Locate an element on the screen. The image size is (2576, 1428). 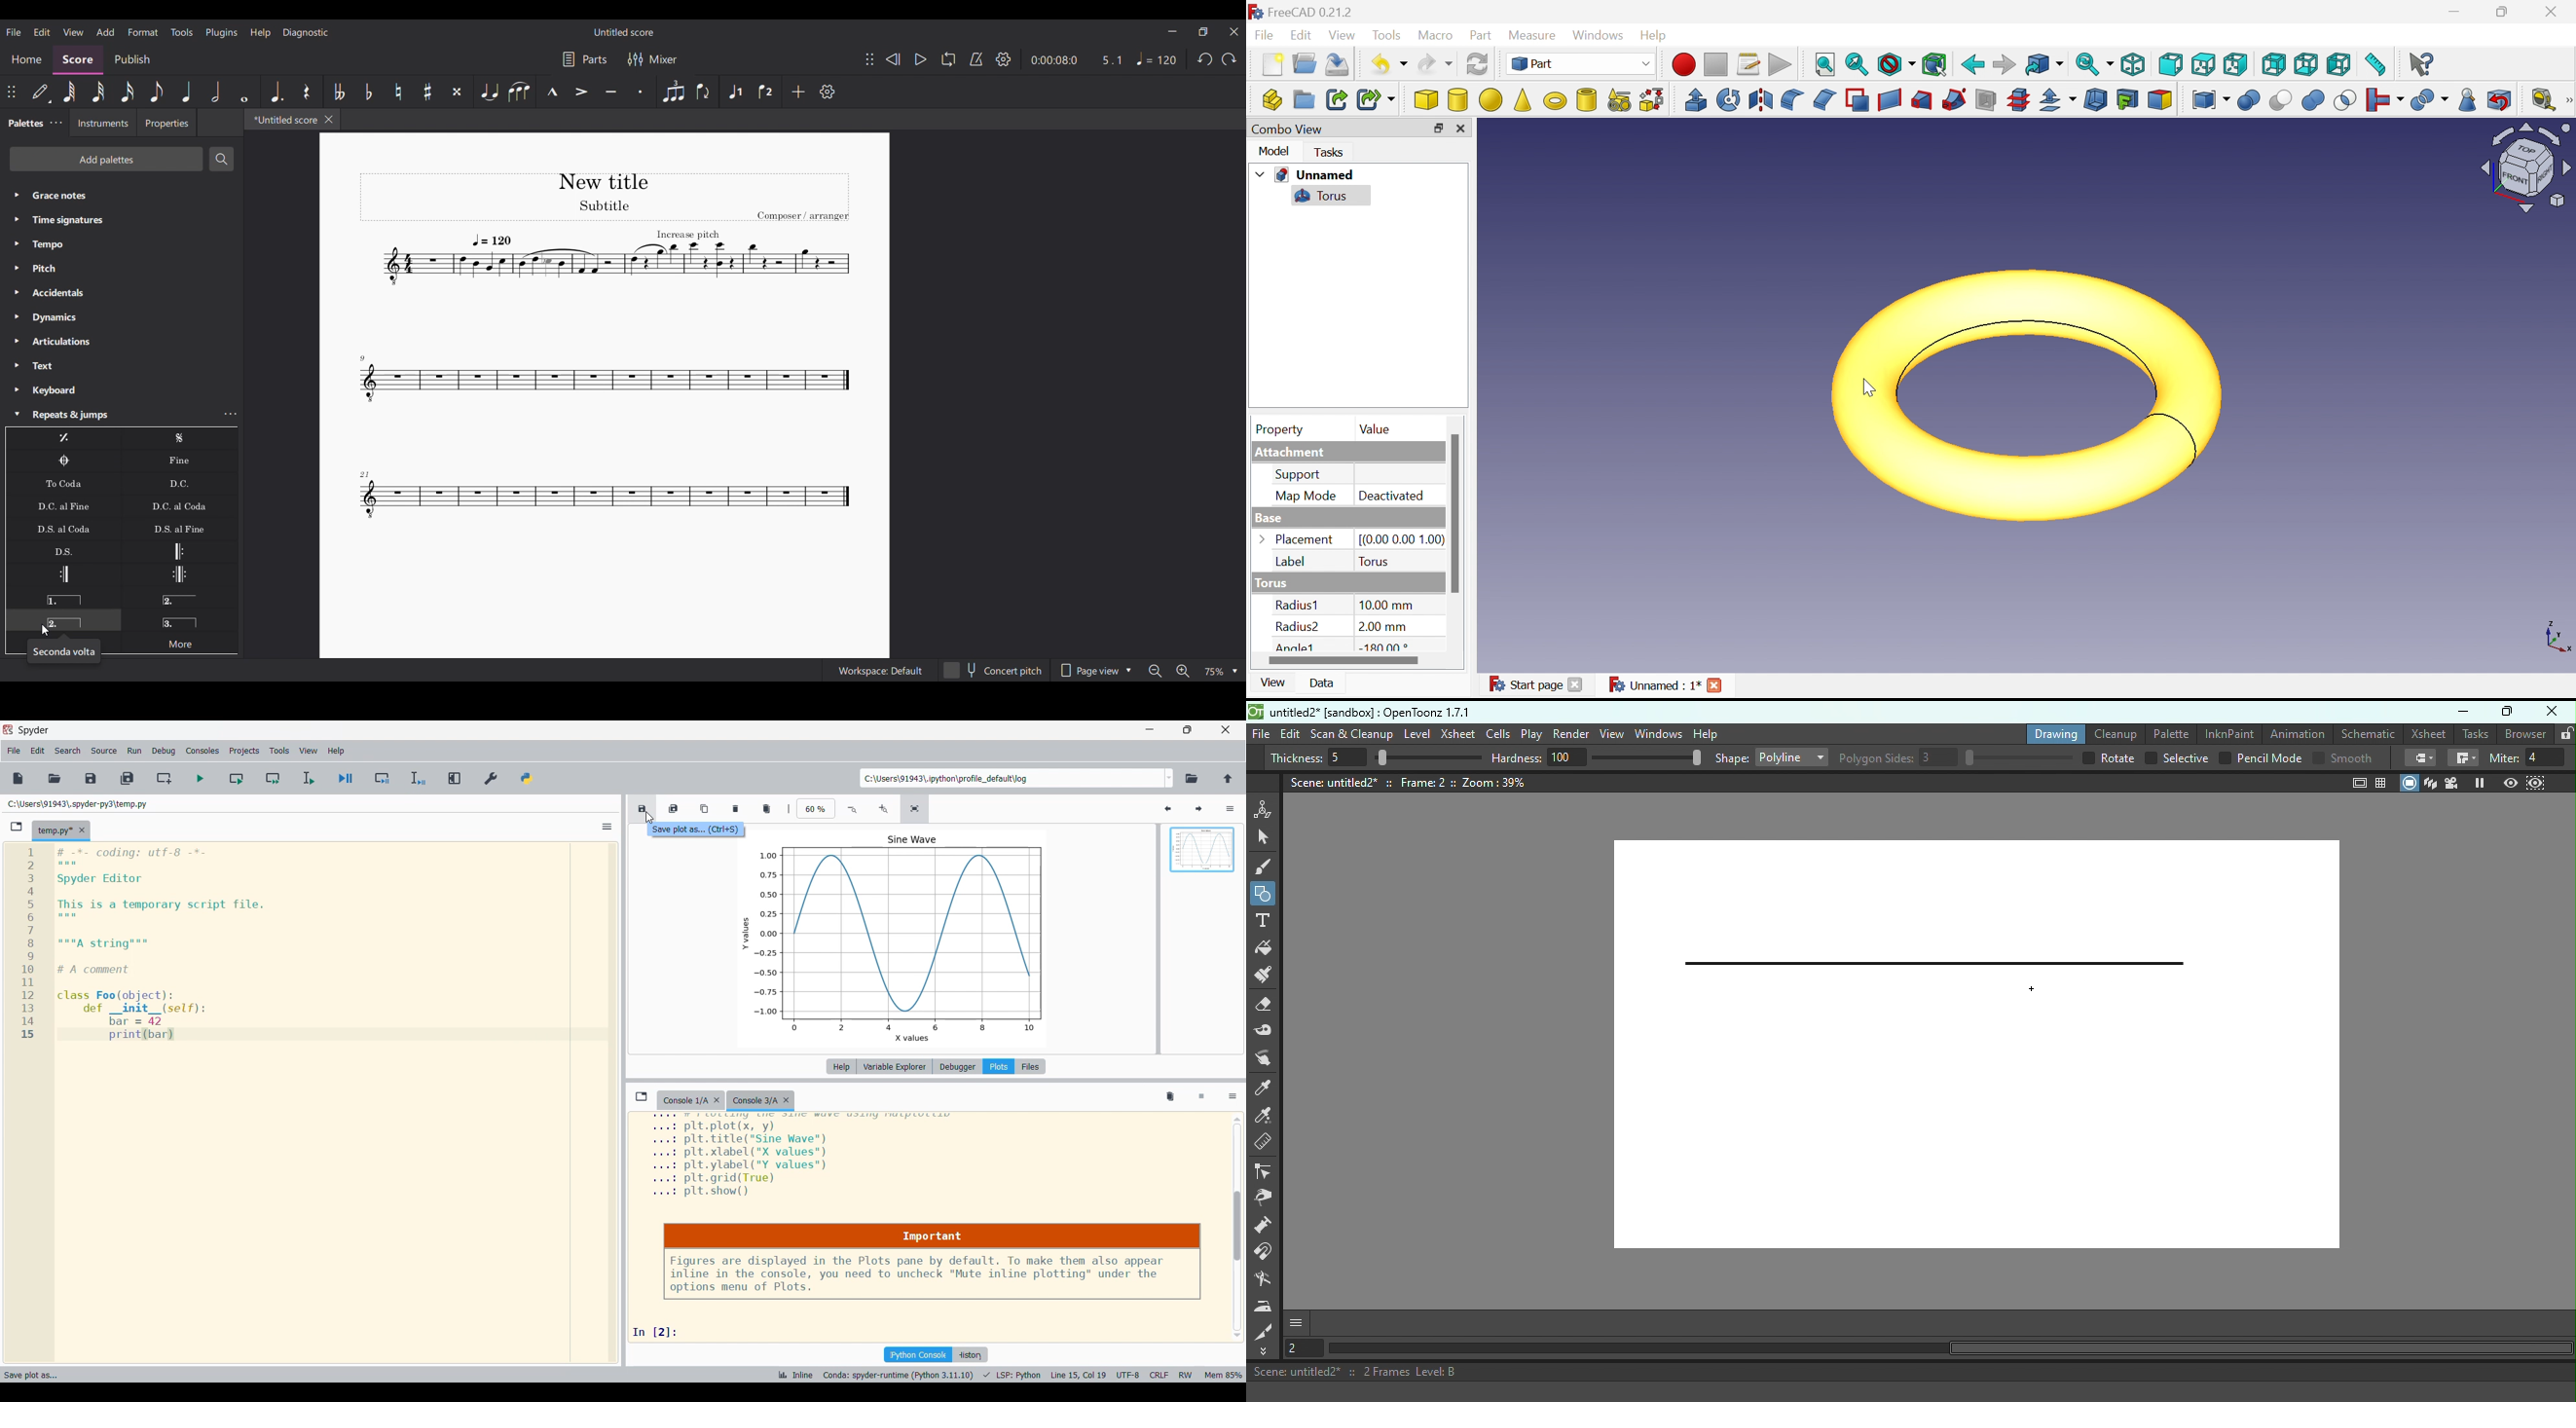
Placement is located at coordinates (1305, 541).